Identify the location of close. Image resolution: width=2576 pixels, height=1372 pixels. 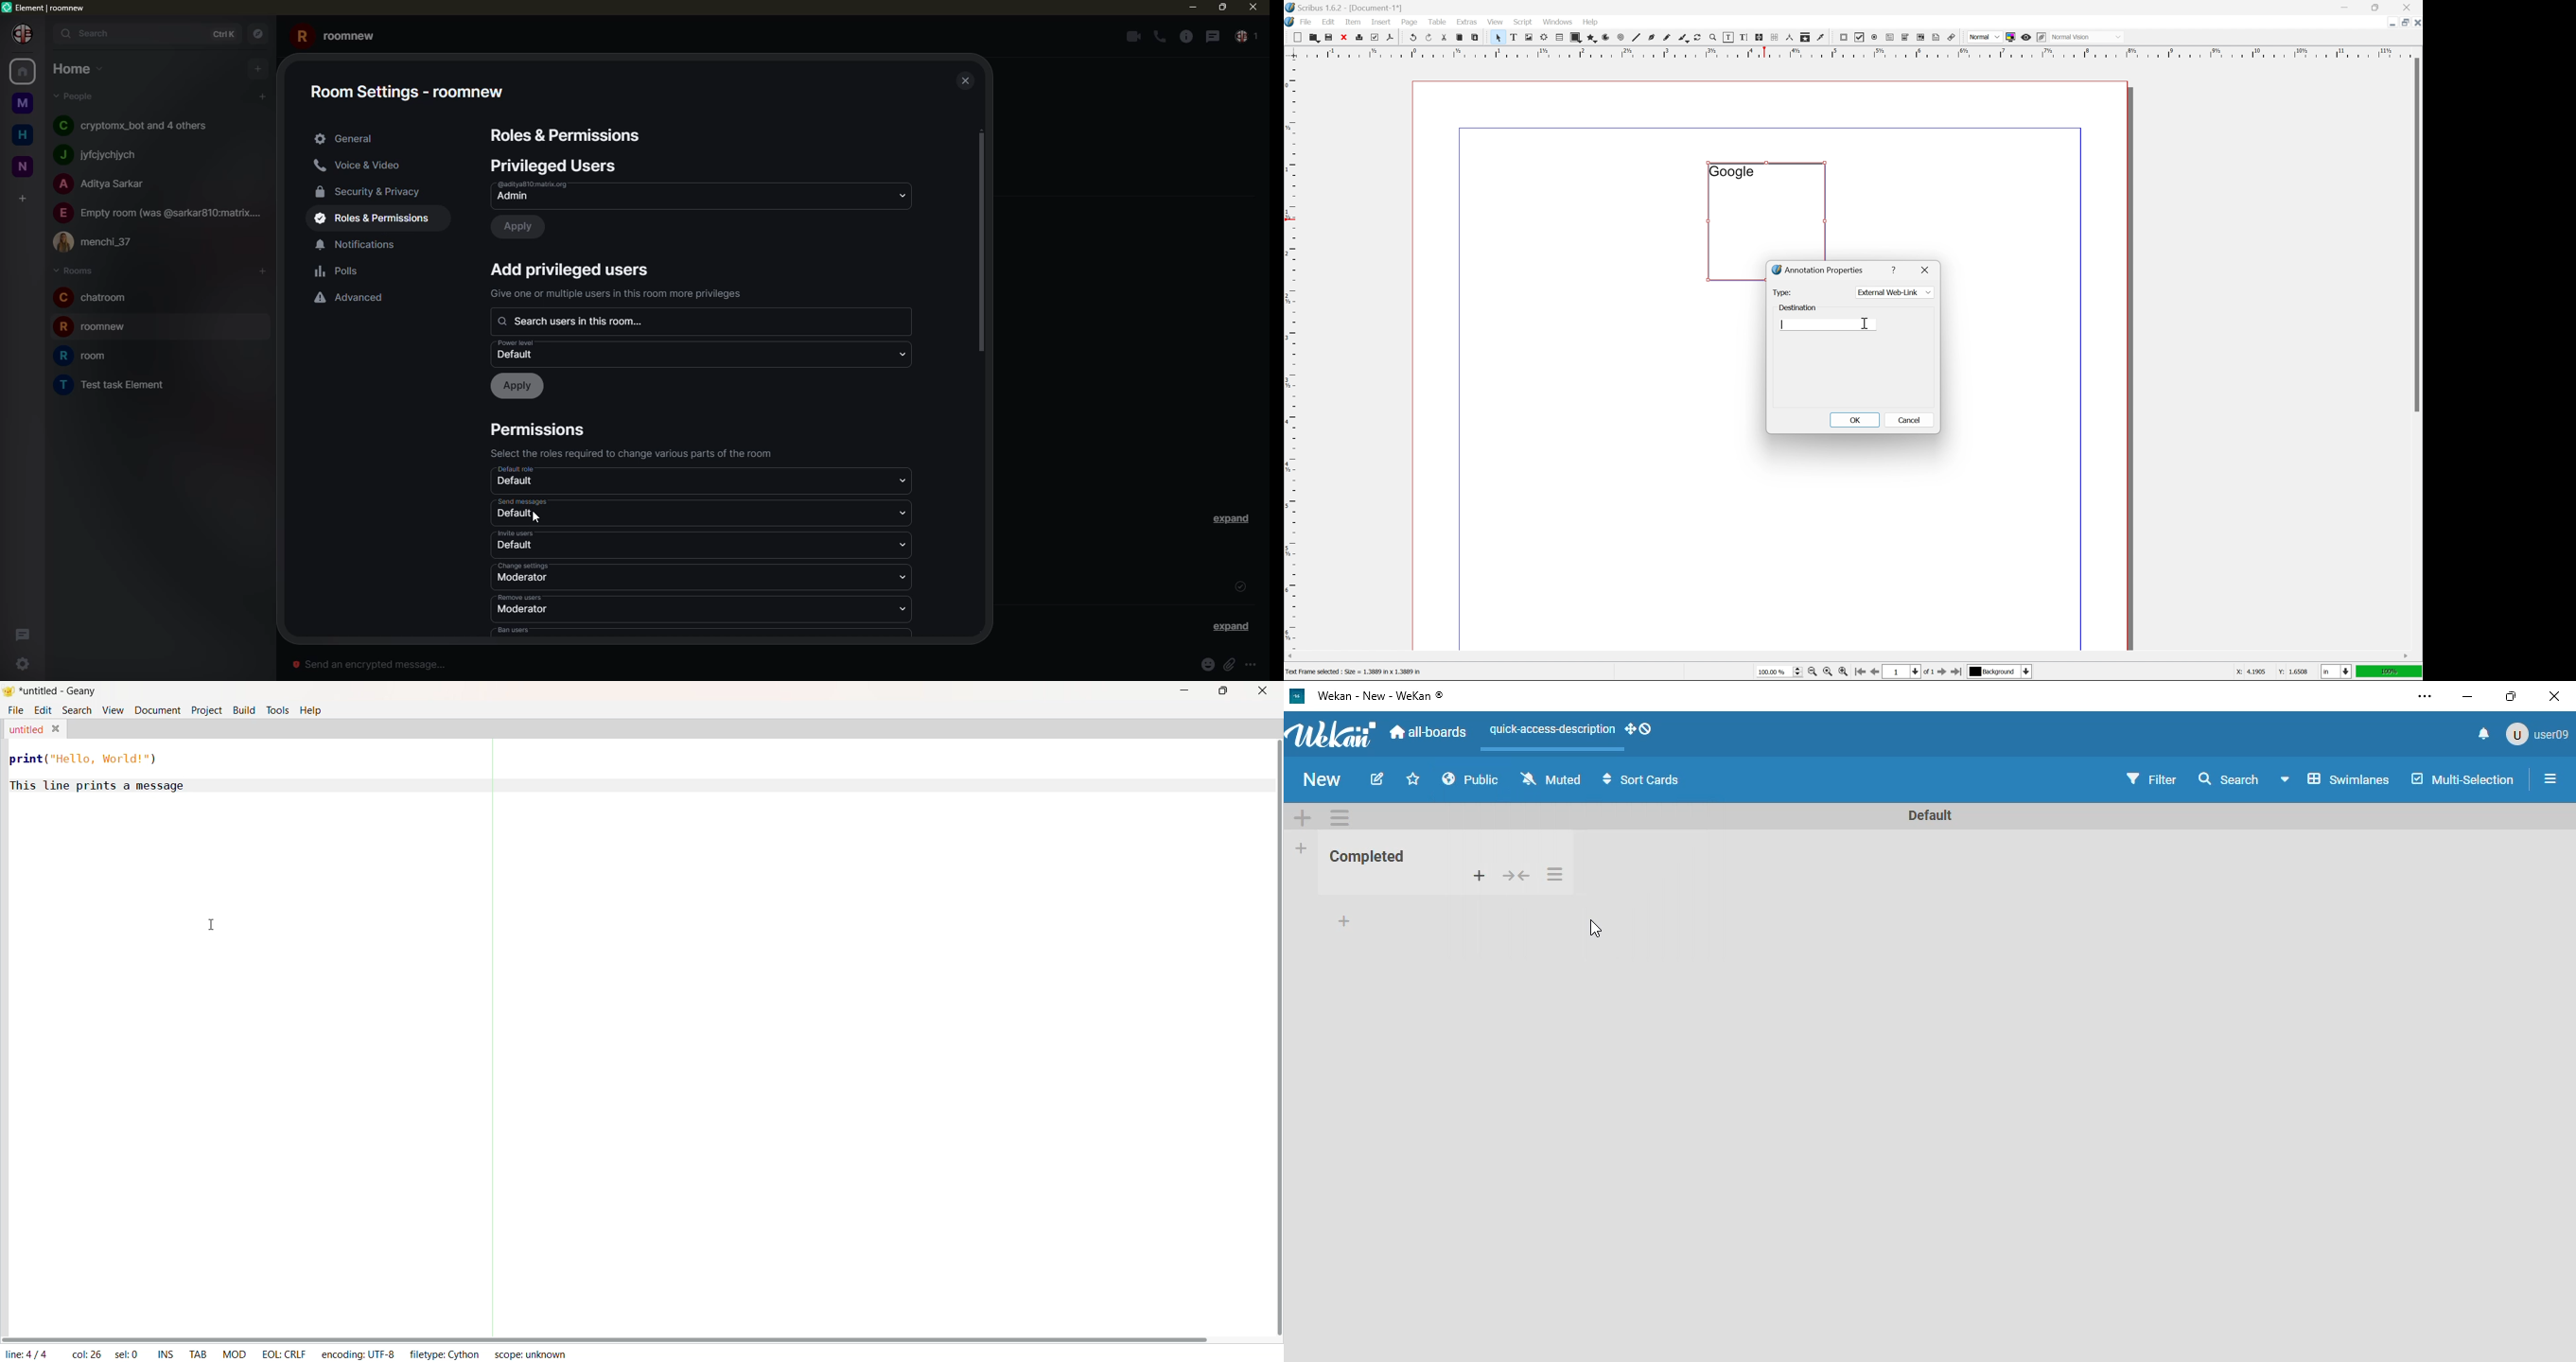
(1927, 268).